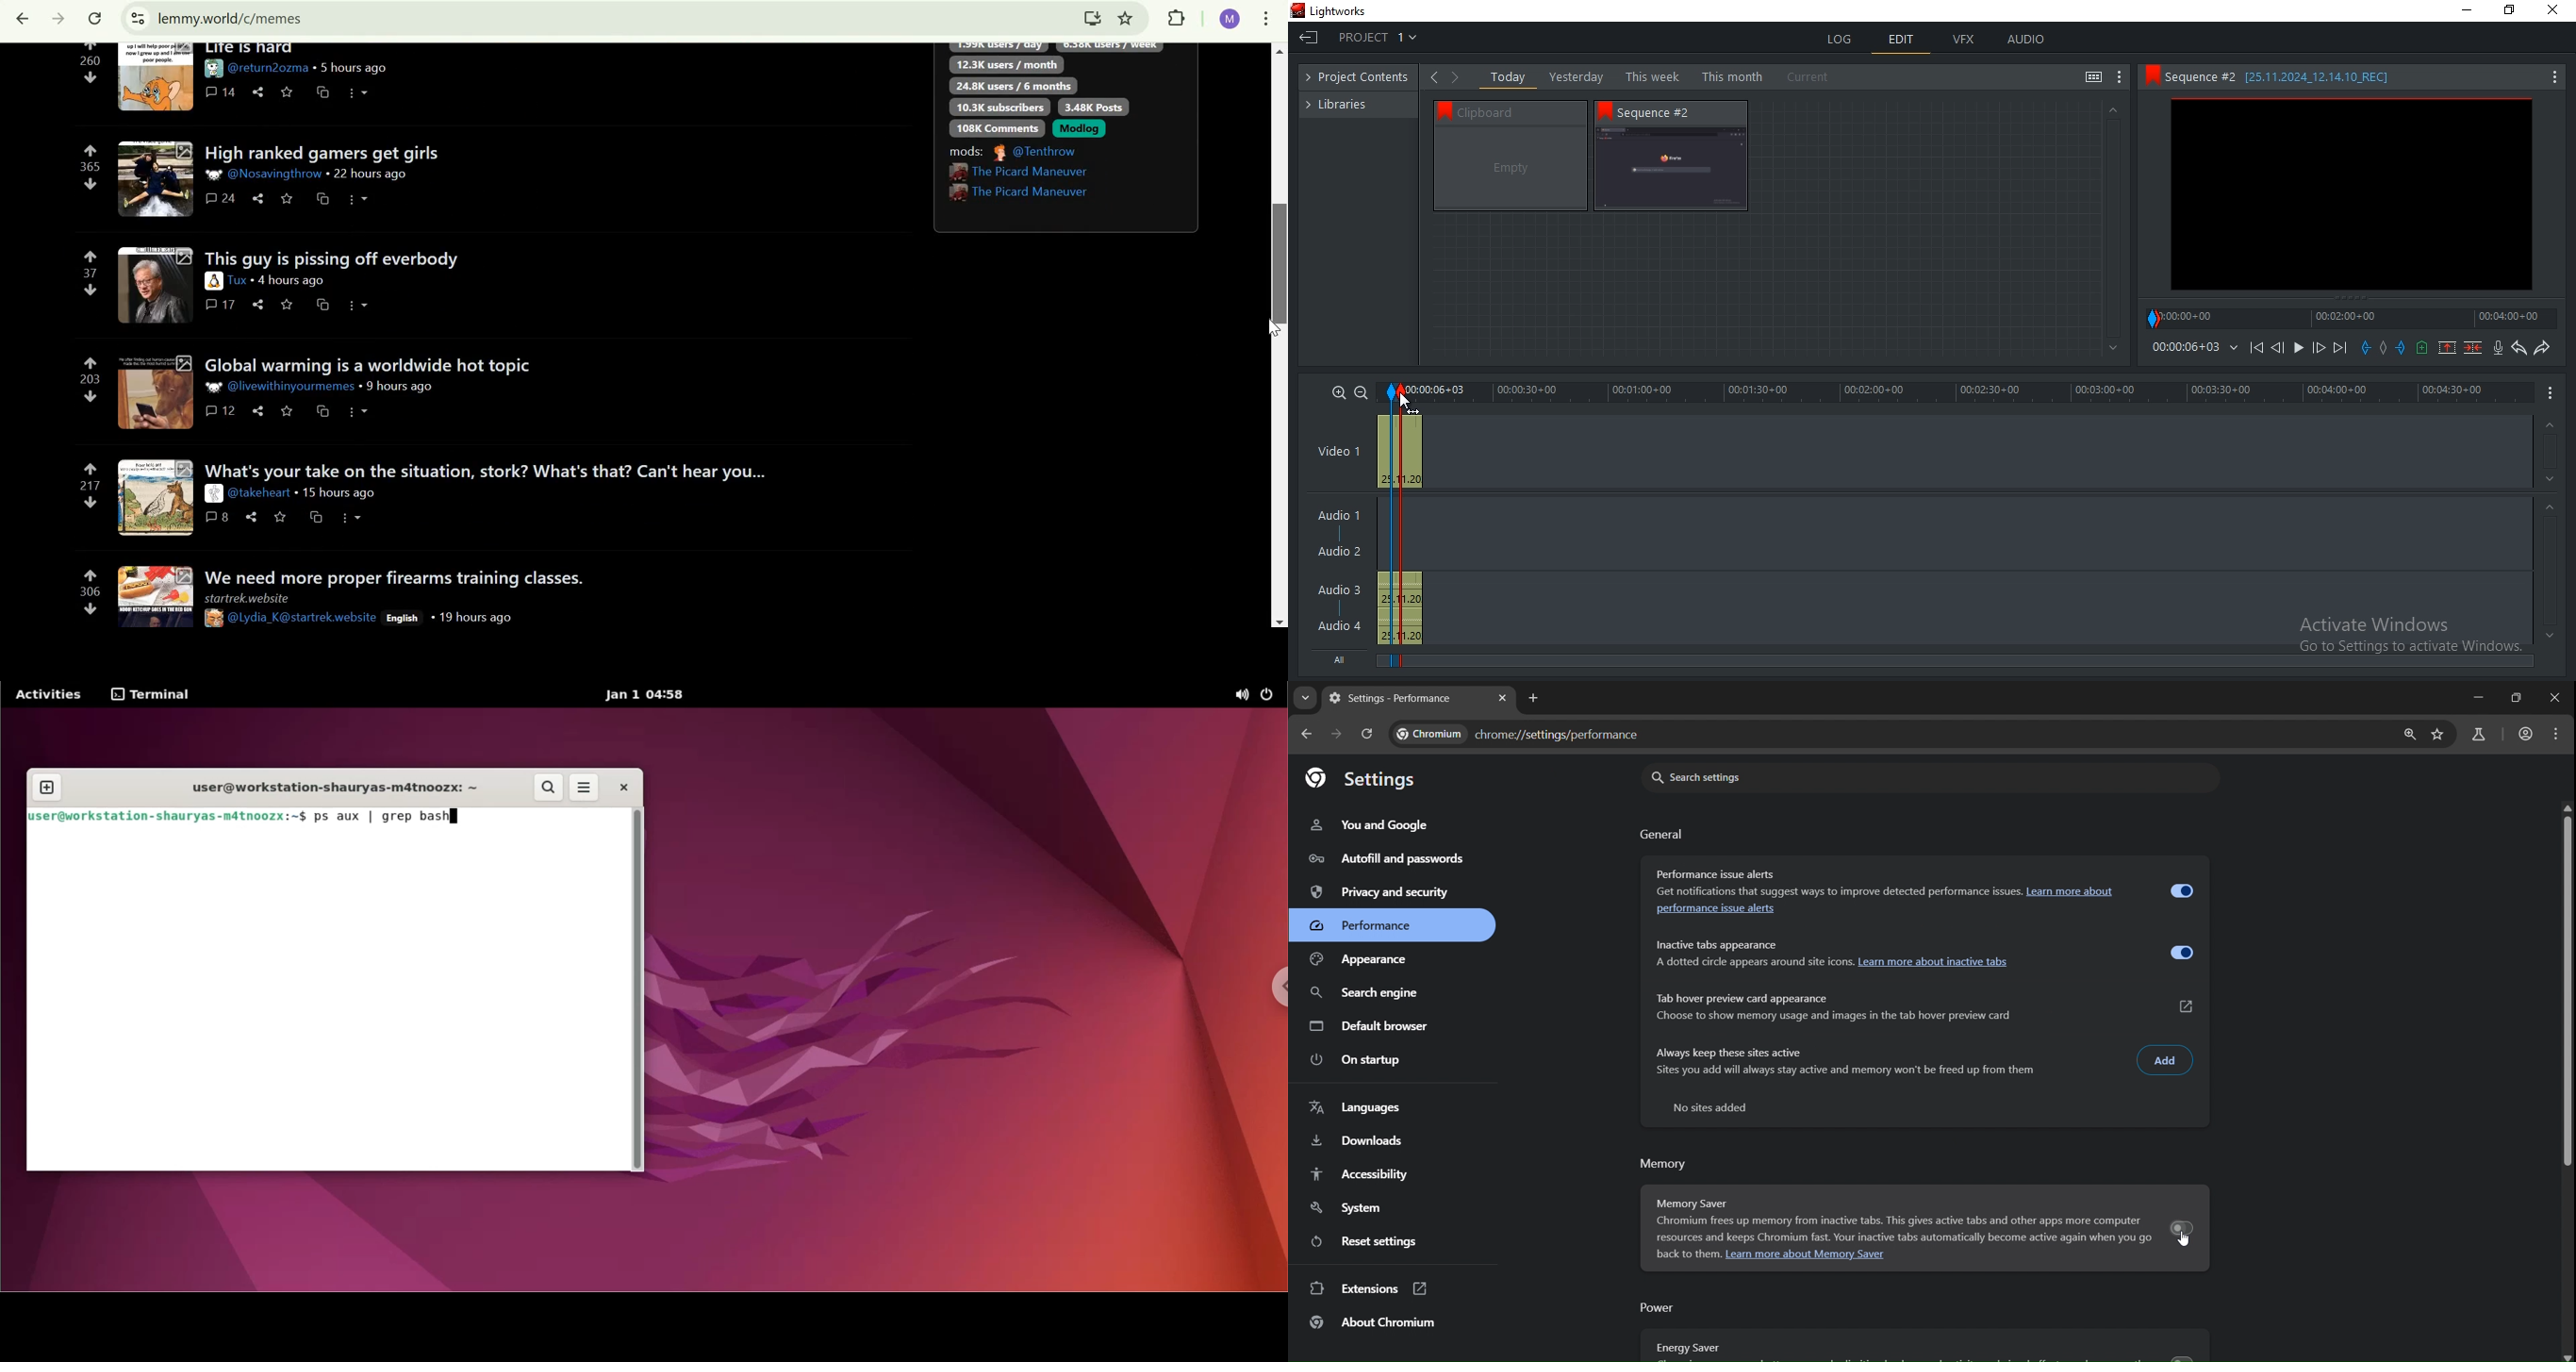  Describe the element at coordinates (1671, 170) in the screenshot. I see `sequence 2` at that location.